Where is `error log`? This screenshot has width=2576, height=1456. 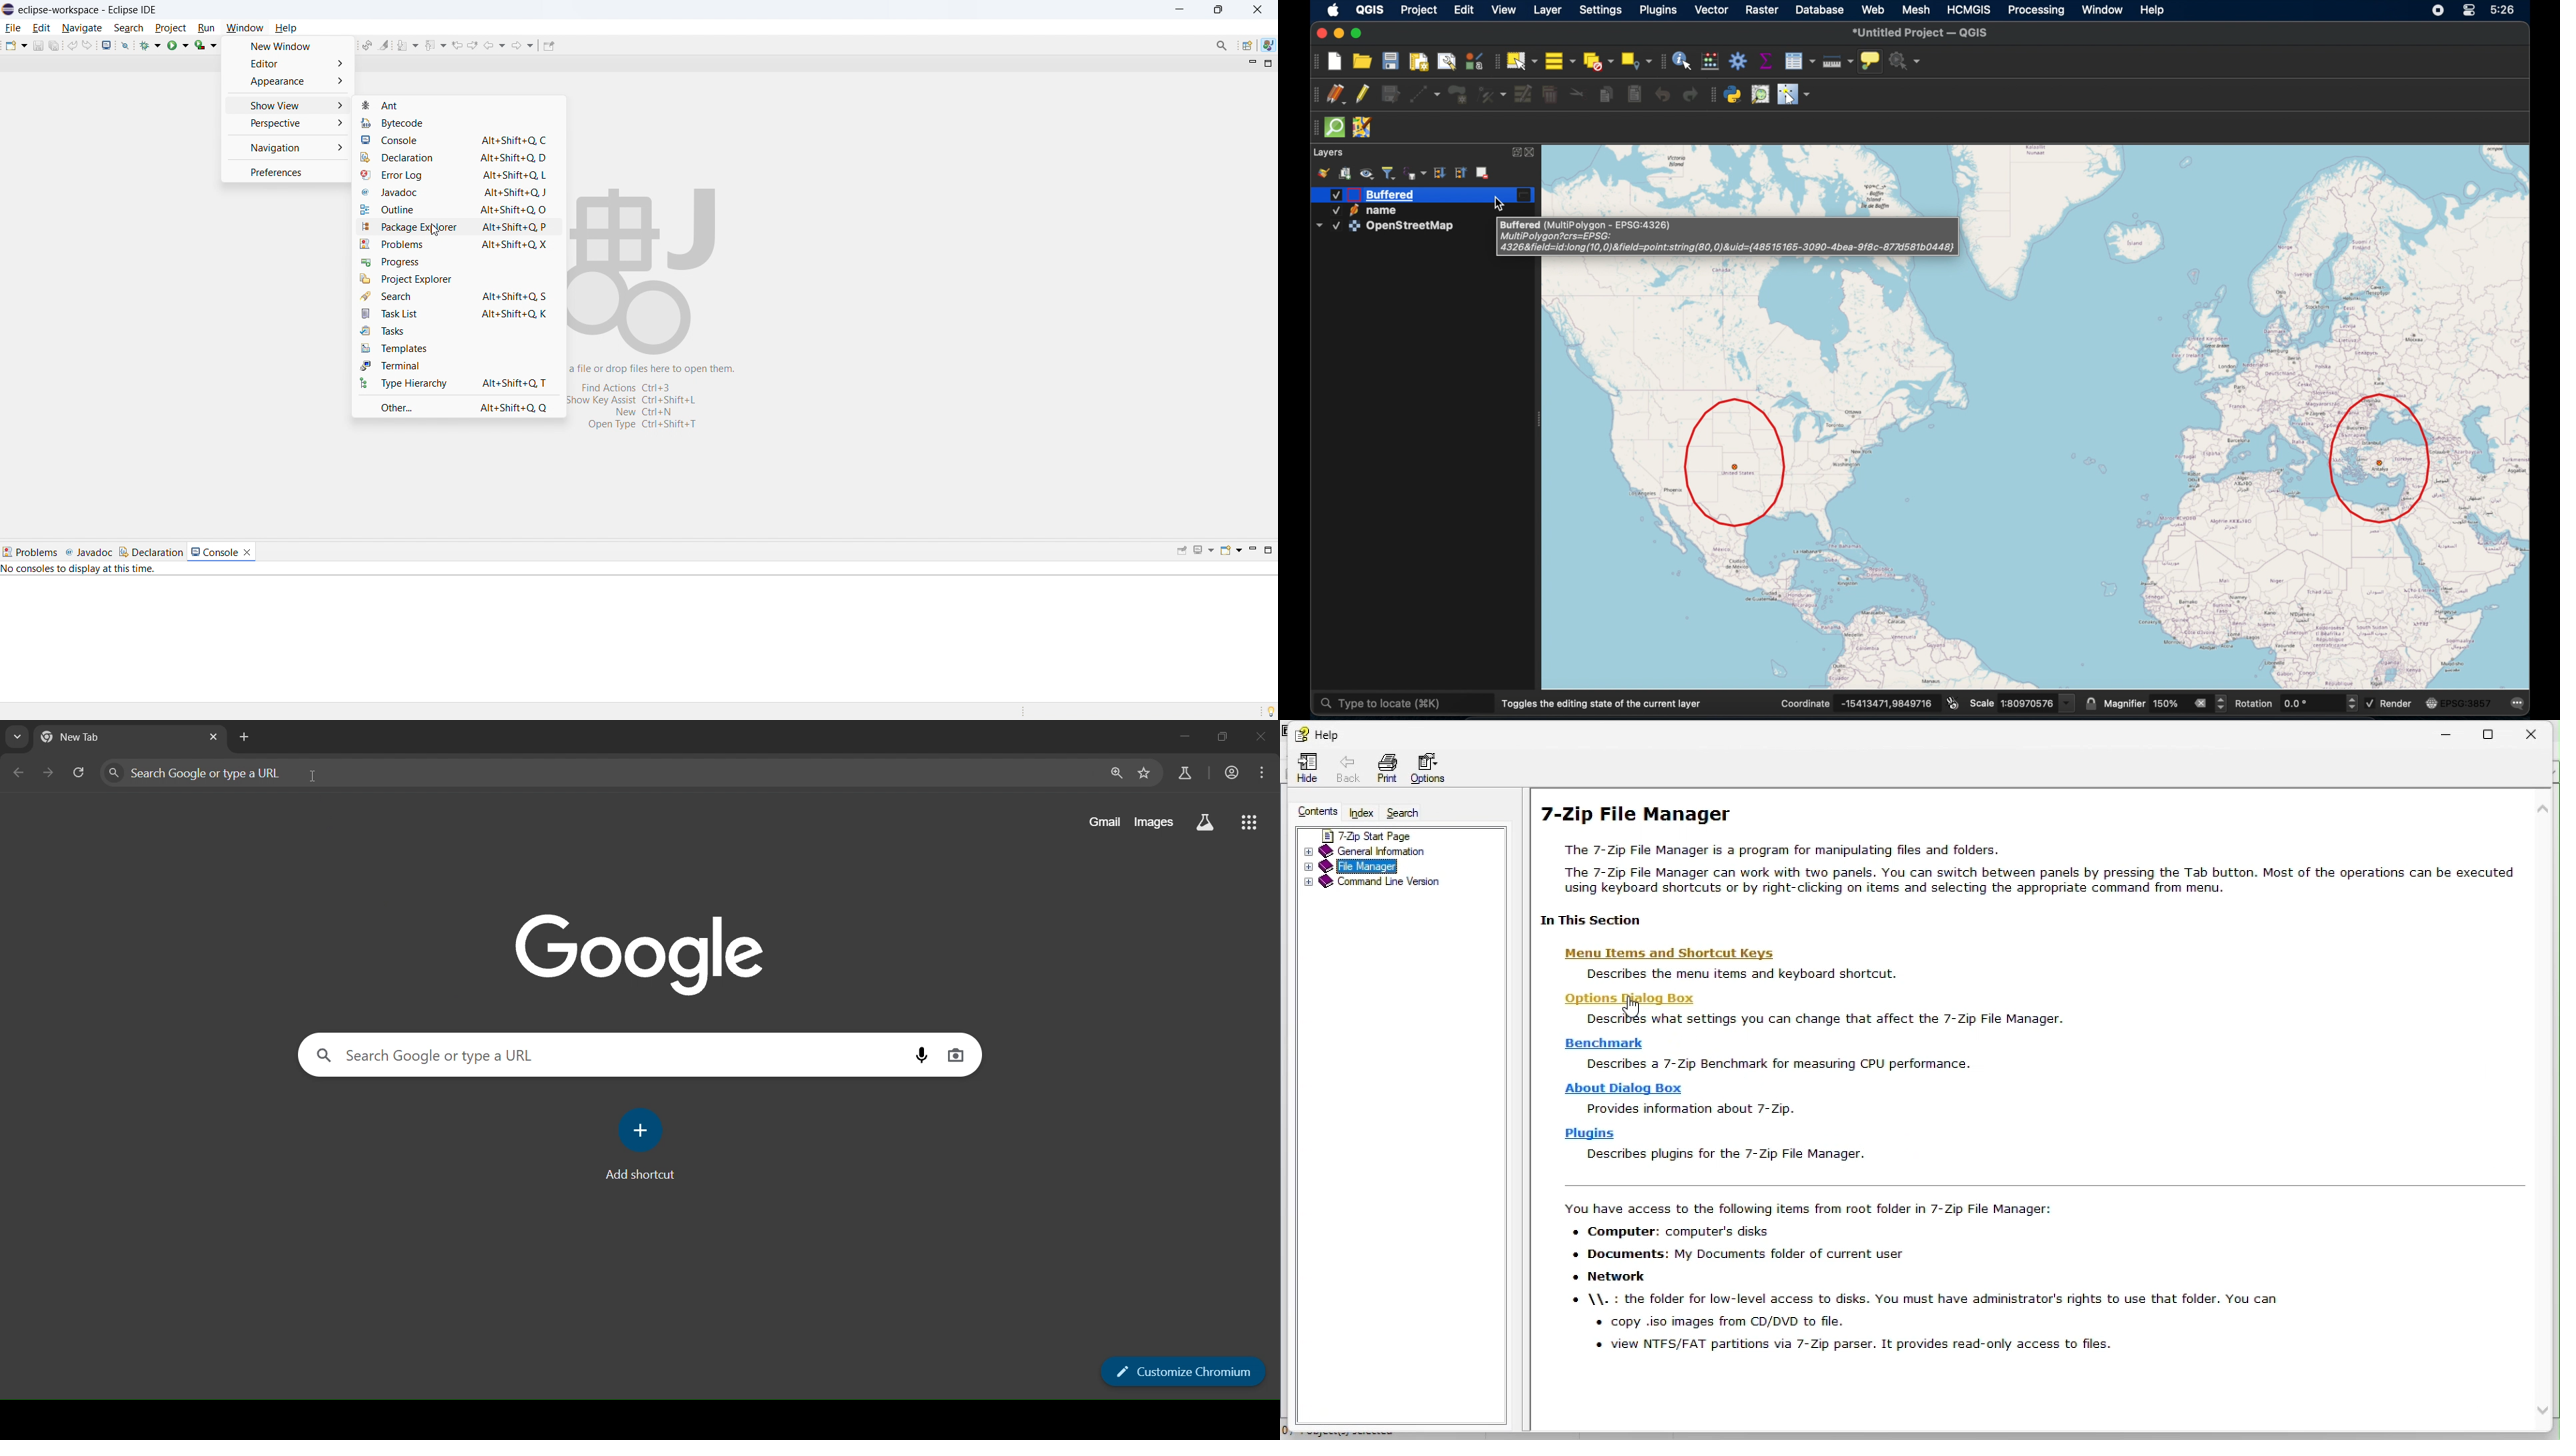 error log is located at coordinates (455, 176).